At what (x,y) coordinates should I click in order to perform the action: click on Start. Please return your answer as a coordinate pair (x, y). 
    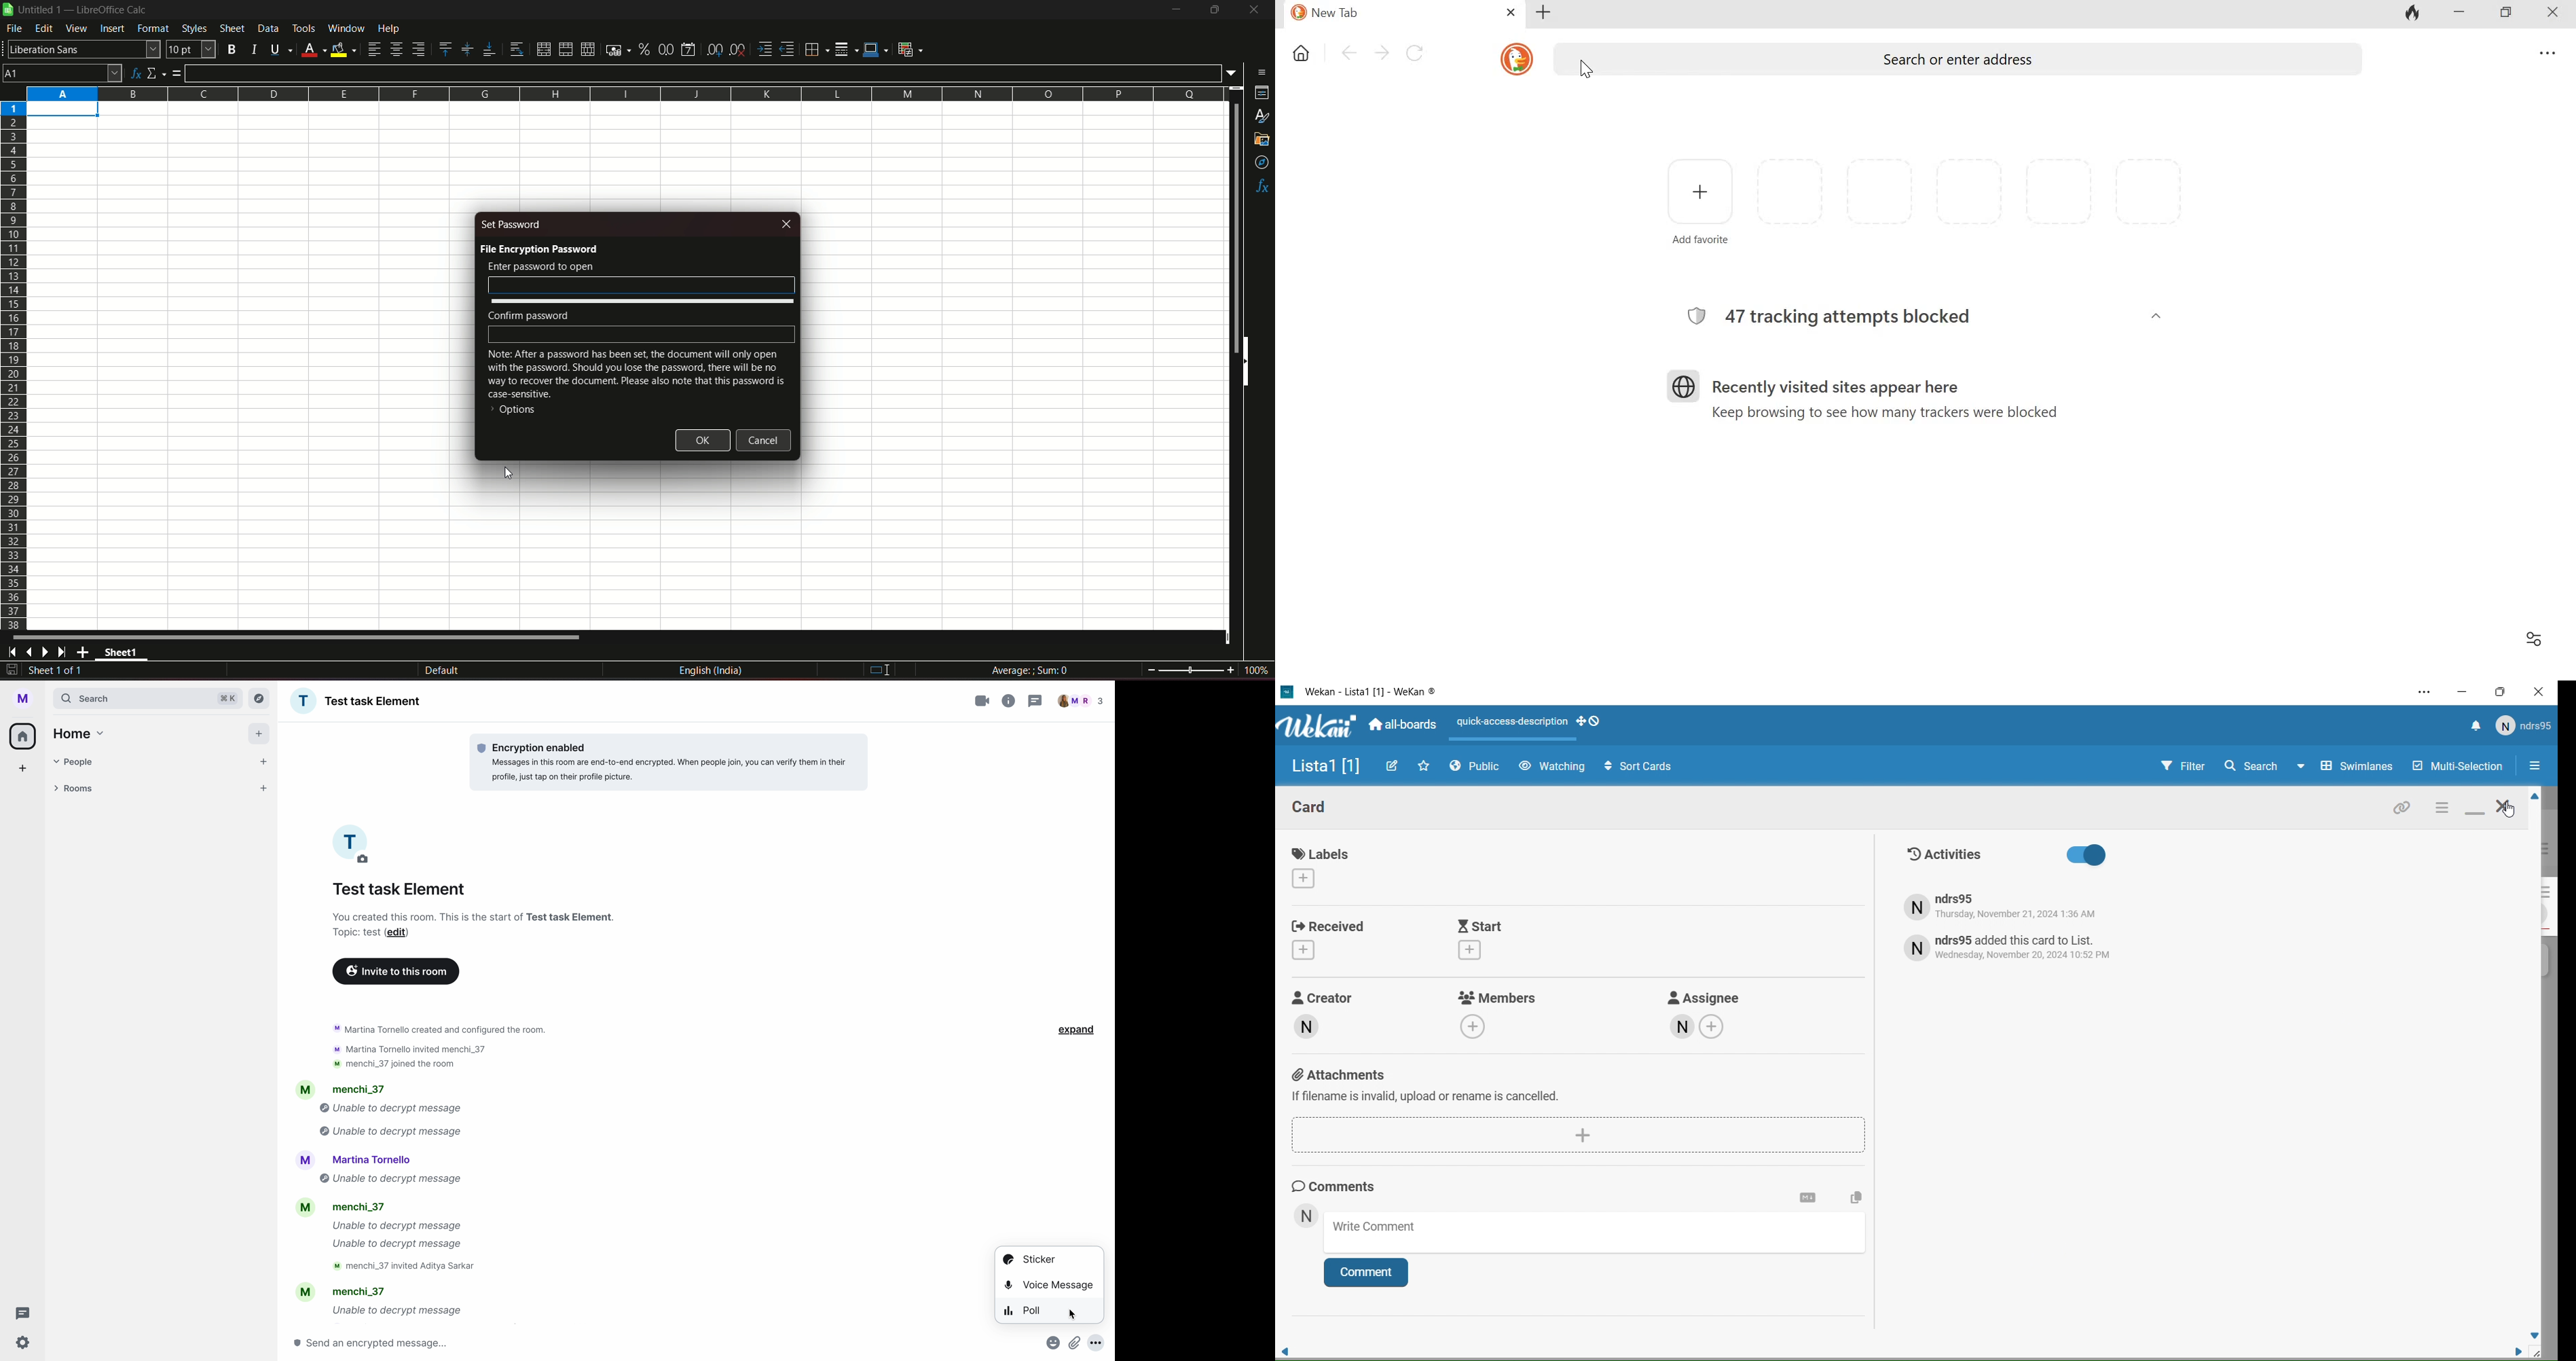
    Looking at the image, I should click on (1516, 940).